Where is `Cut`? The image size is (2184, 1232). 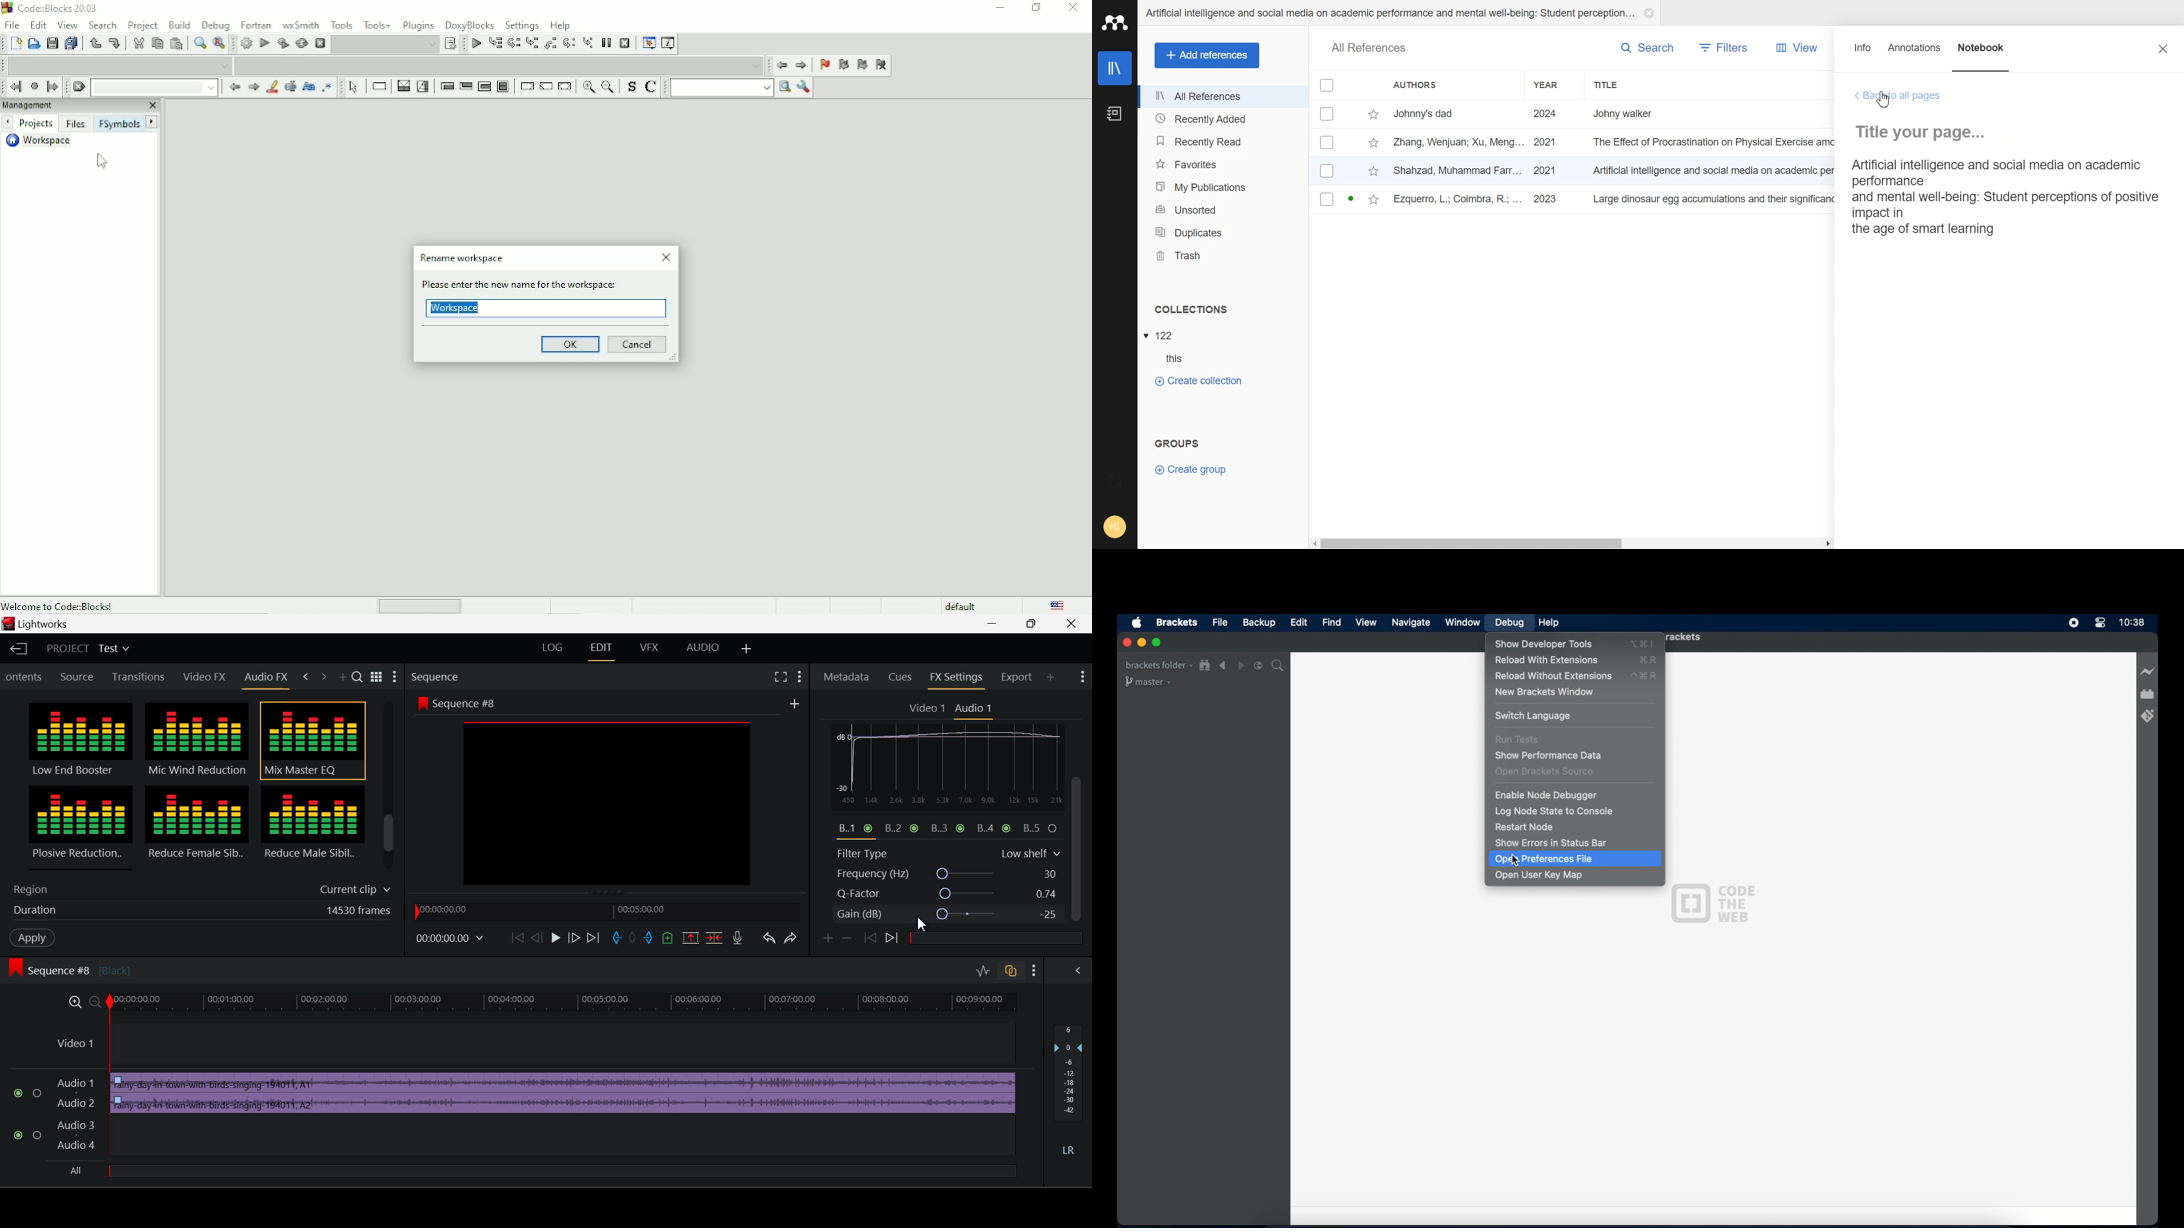
Cut is located at coordinates (138, 43).